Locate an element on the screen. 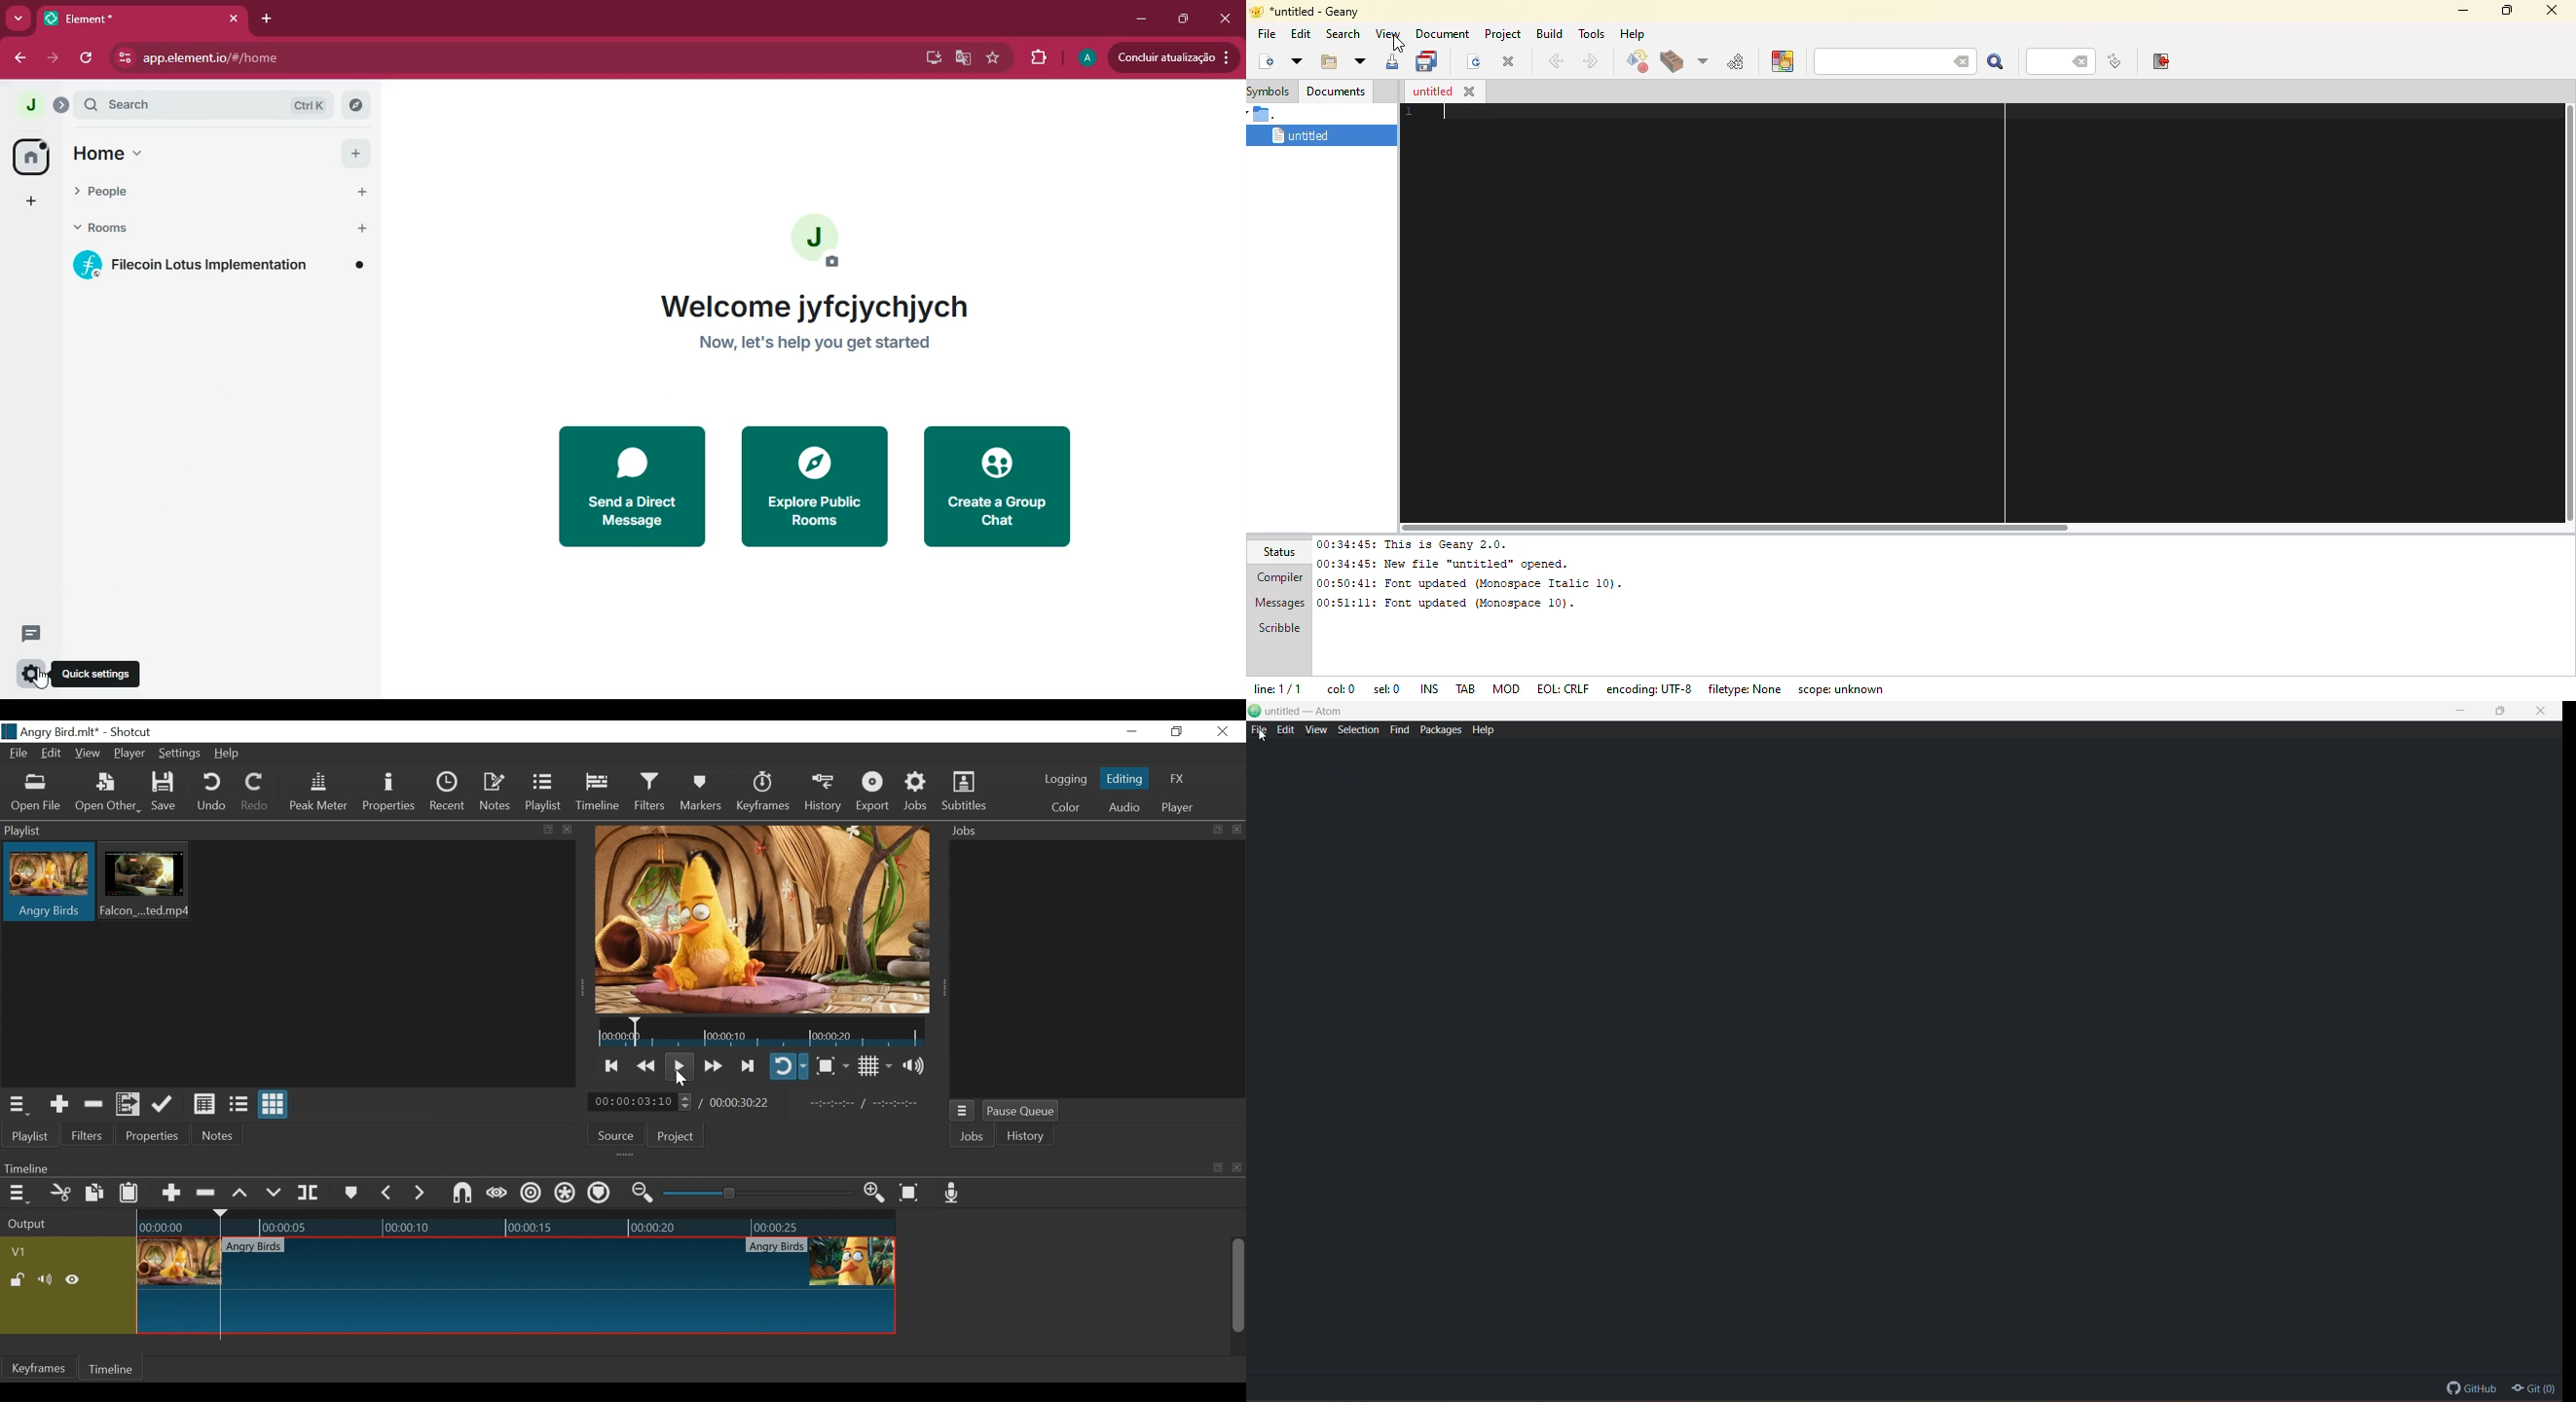 This screenshot has width=2576, height=1428. Markers is located at coordinates (700, 793).